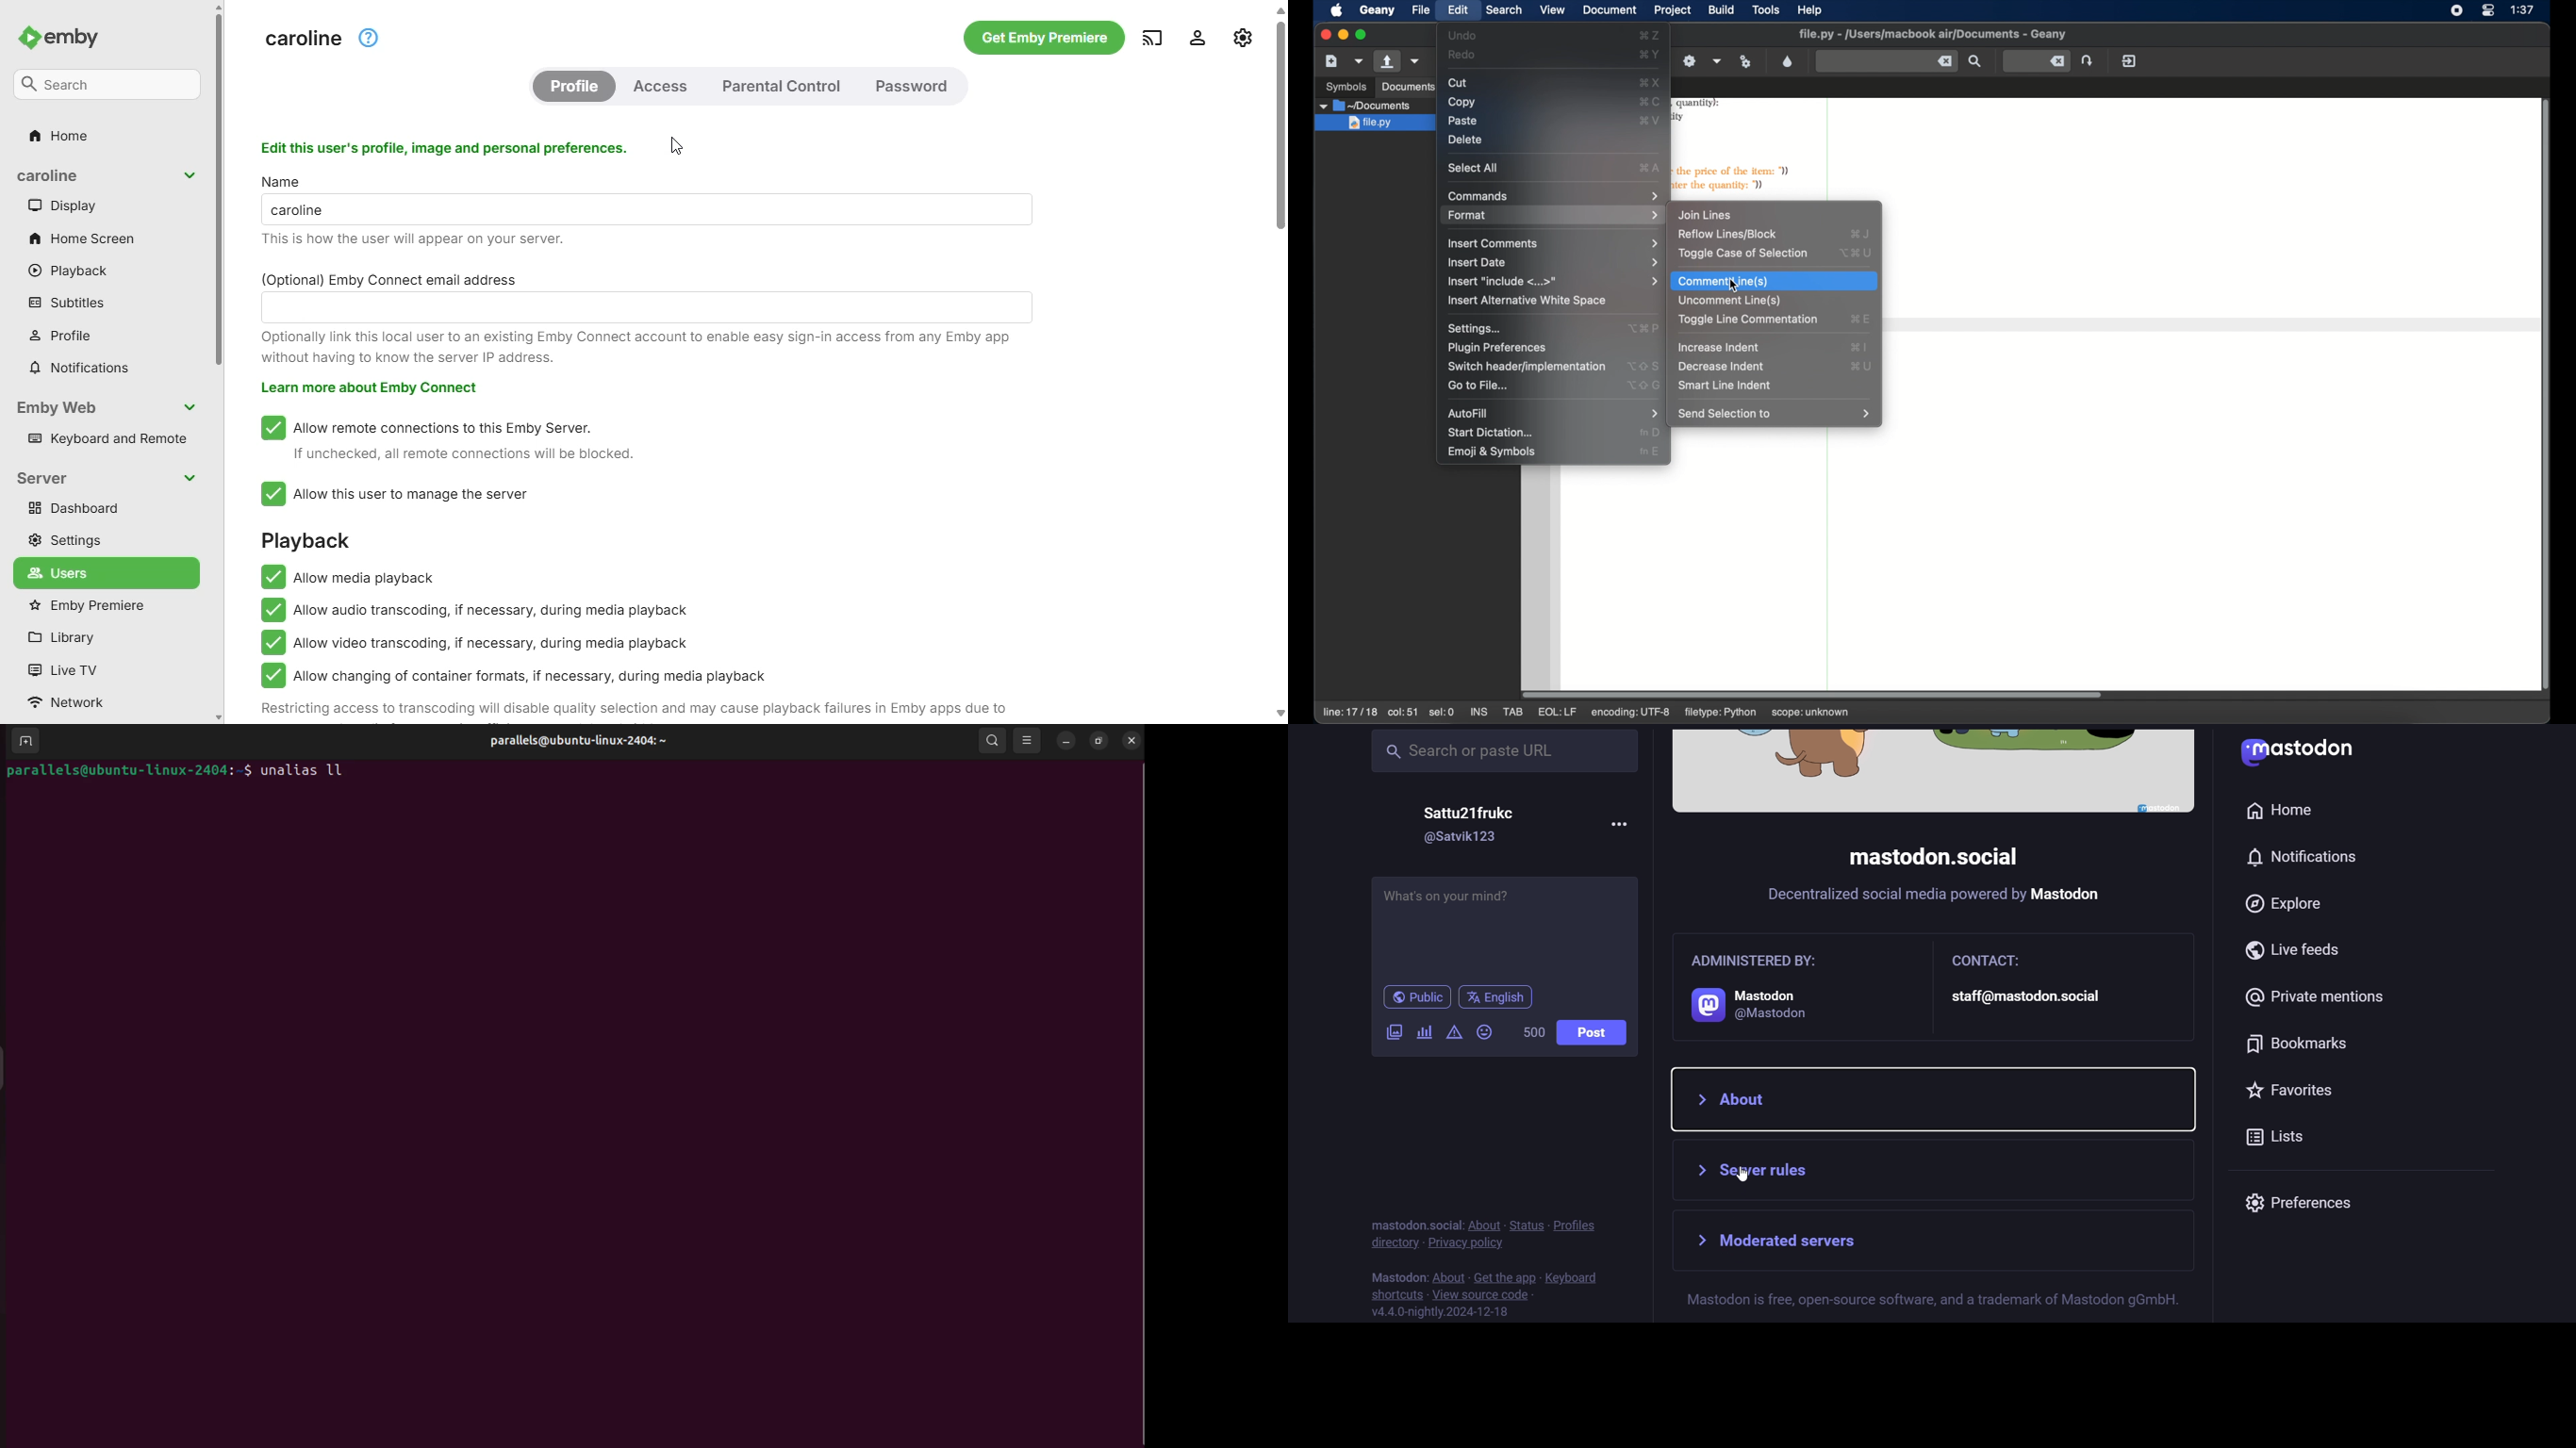 The width and height of the screenshot is (2576, 1456). I want to click on instruction, so click(1936, 1299).